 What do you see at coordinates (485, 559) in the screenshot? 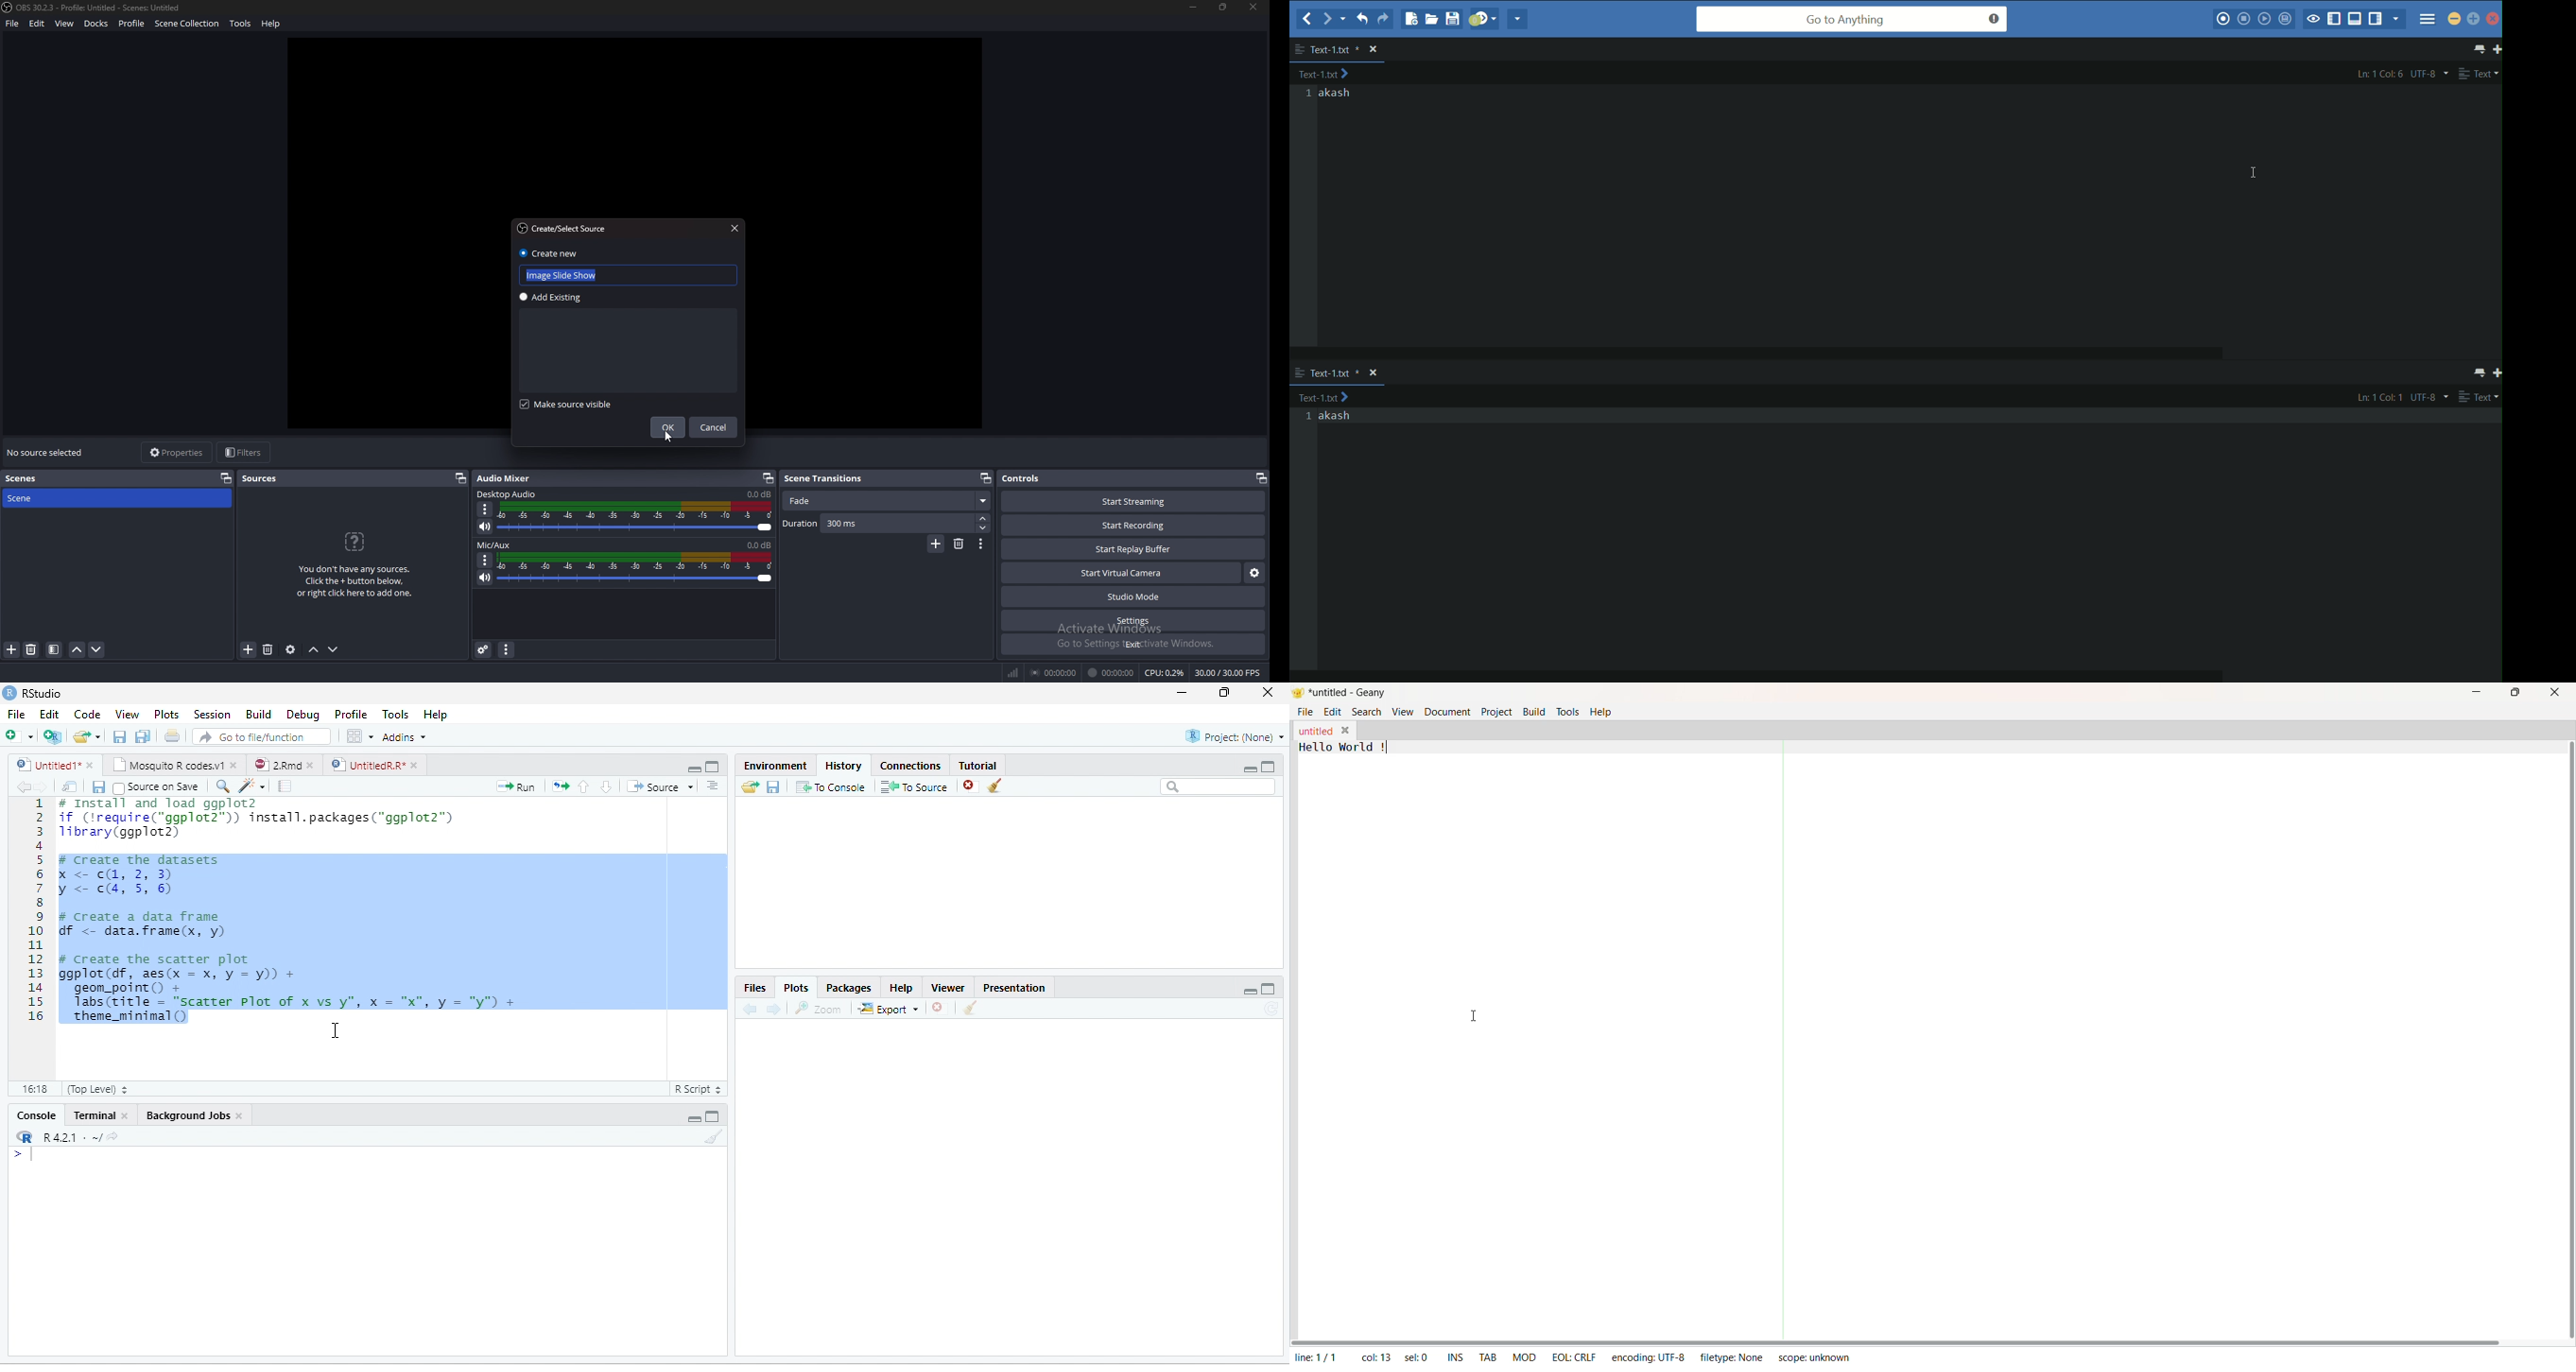
I see `options` at bounding box center [485, 559].